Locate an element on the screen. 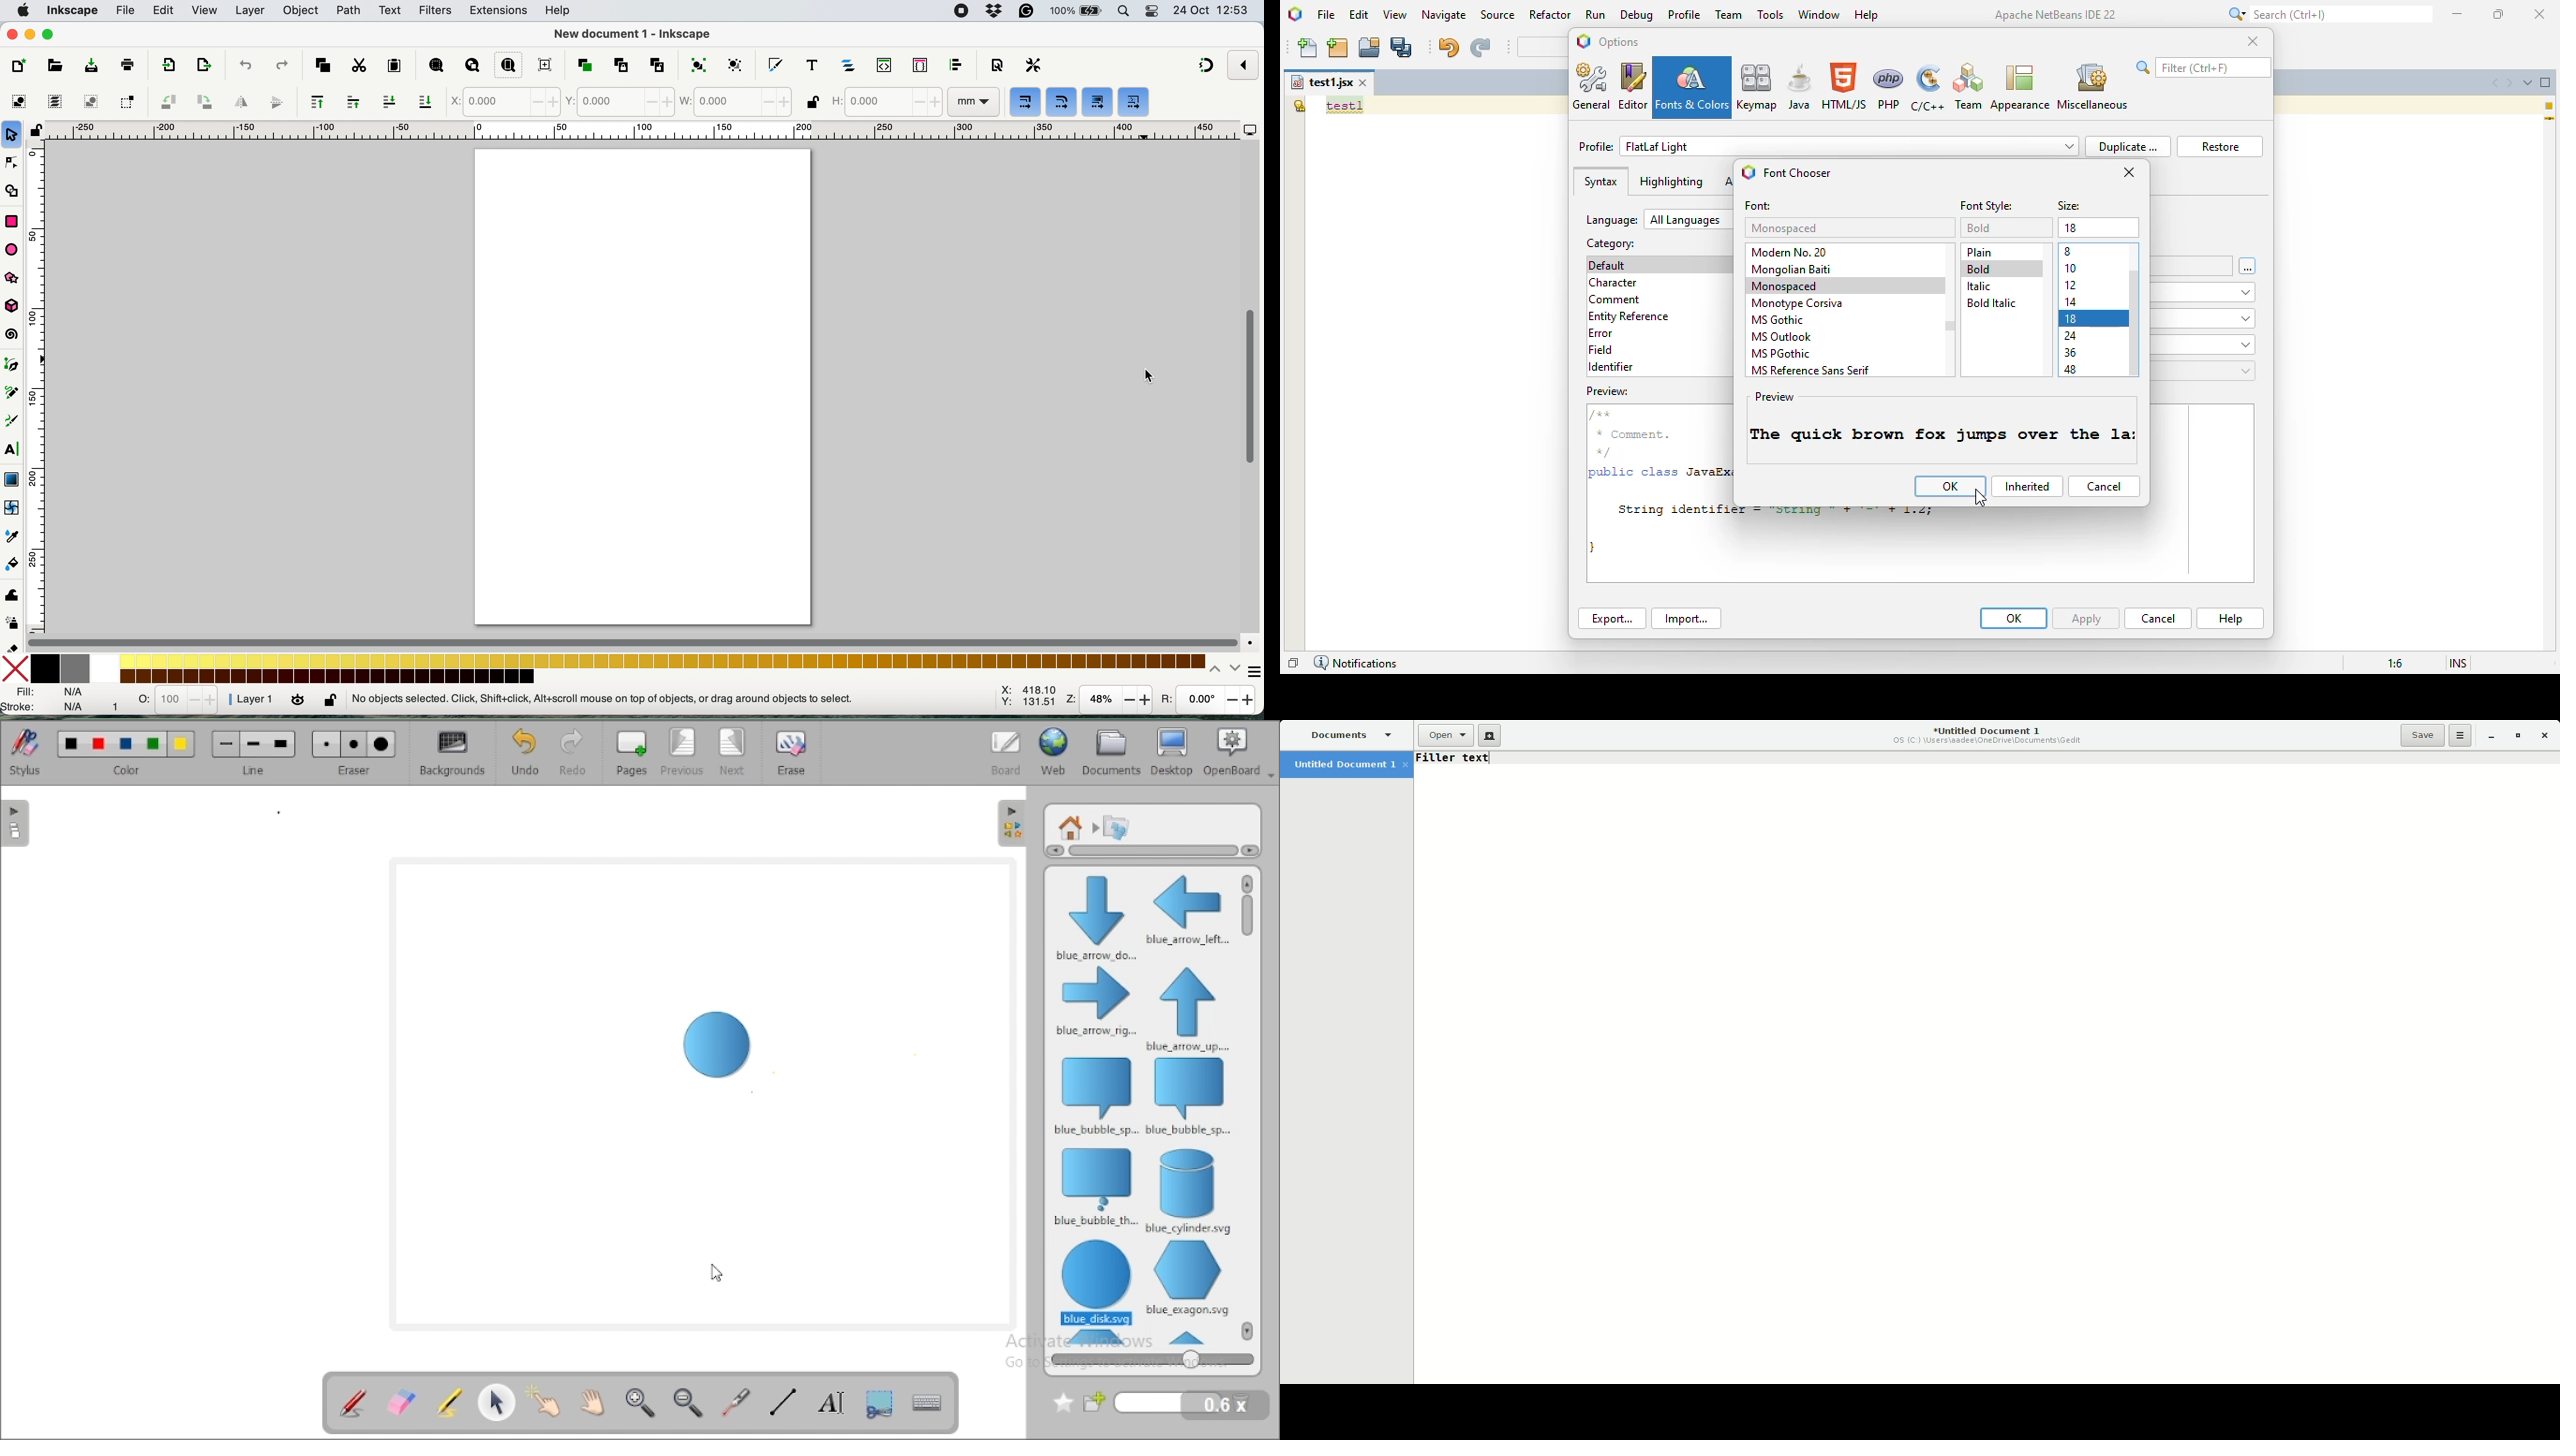 This screenshot has width=2576, height=1456. add to favorites is located at coordinates (1063, 1403).